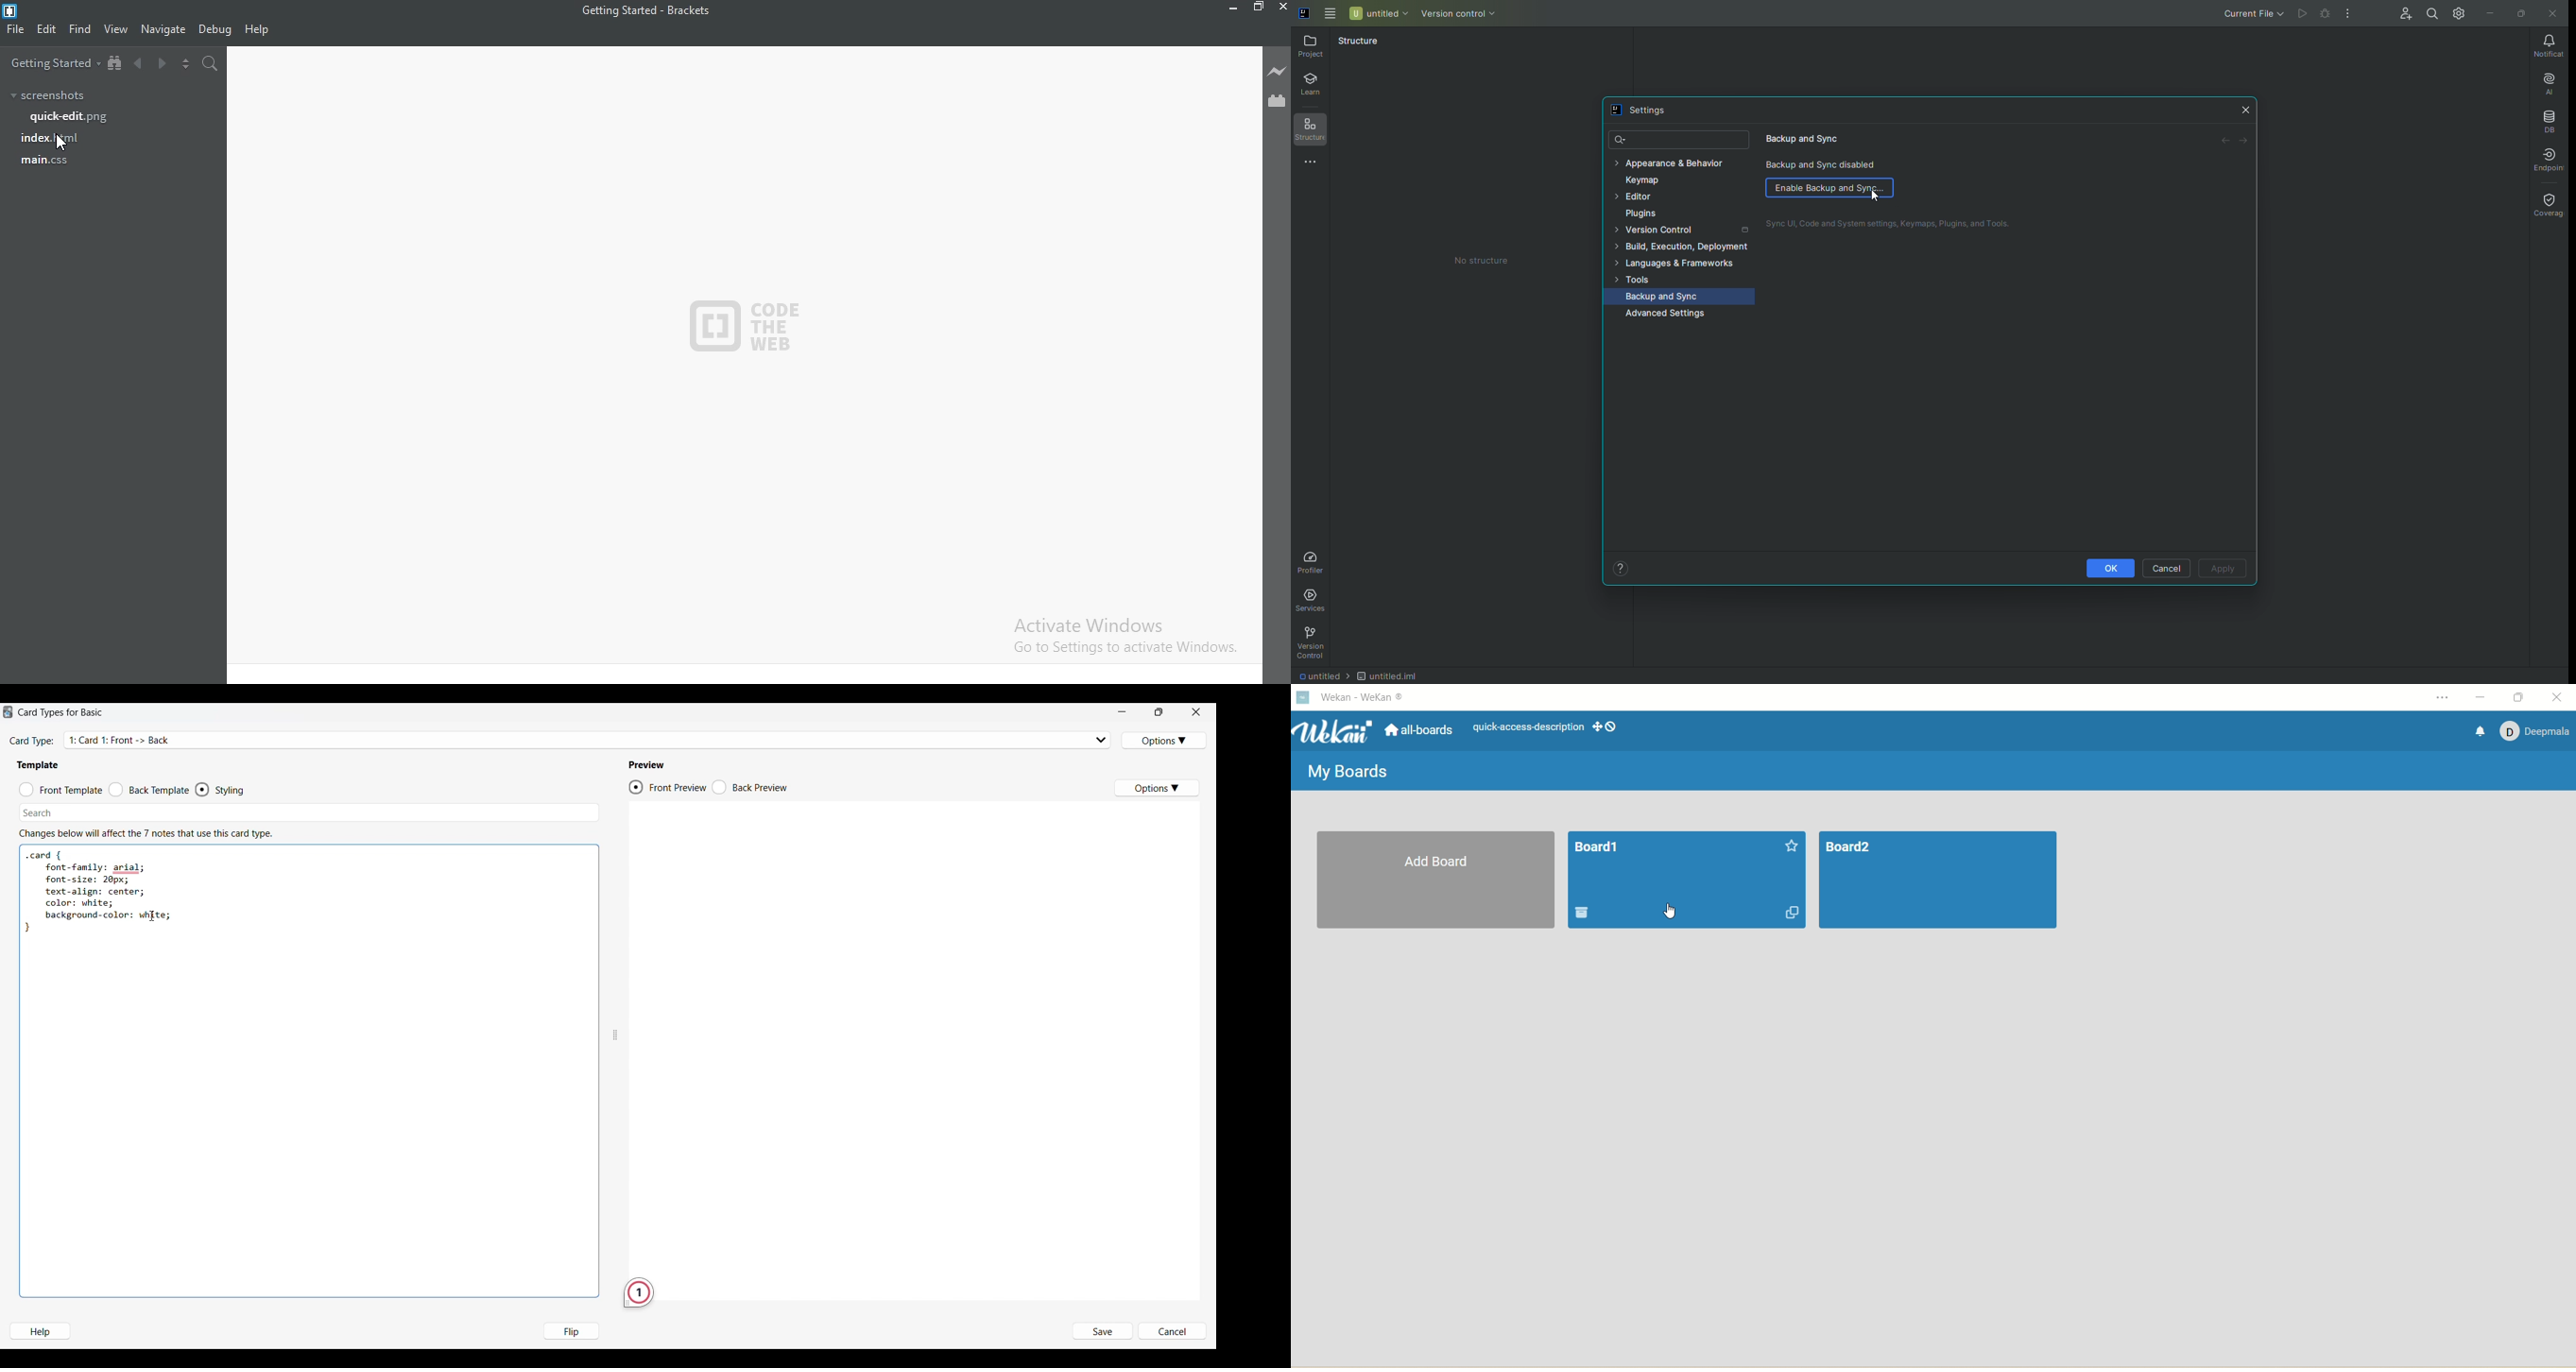 The image size is (2576, 1372). I want to click on getting started - Brackets, so click(648, 10).